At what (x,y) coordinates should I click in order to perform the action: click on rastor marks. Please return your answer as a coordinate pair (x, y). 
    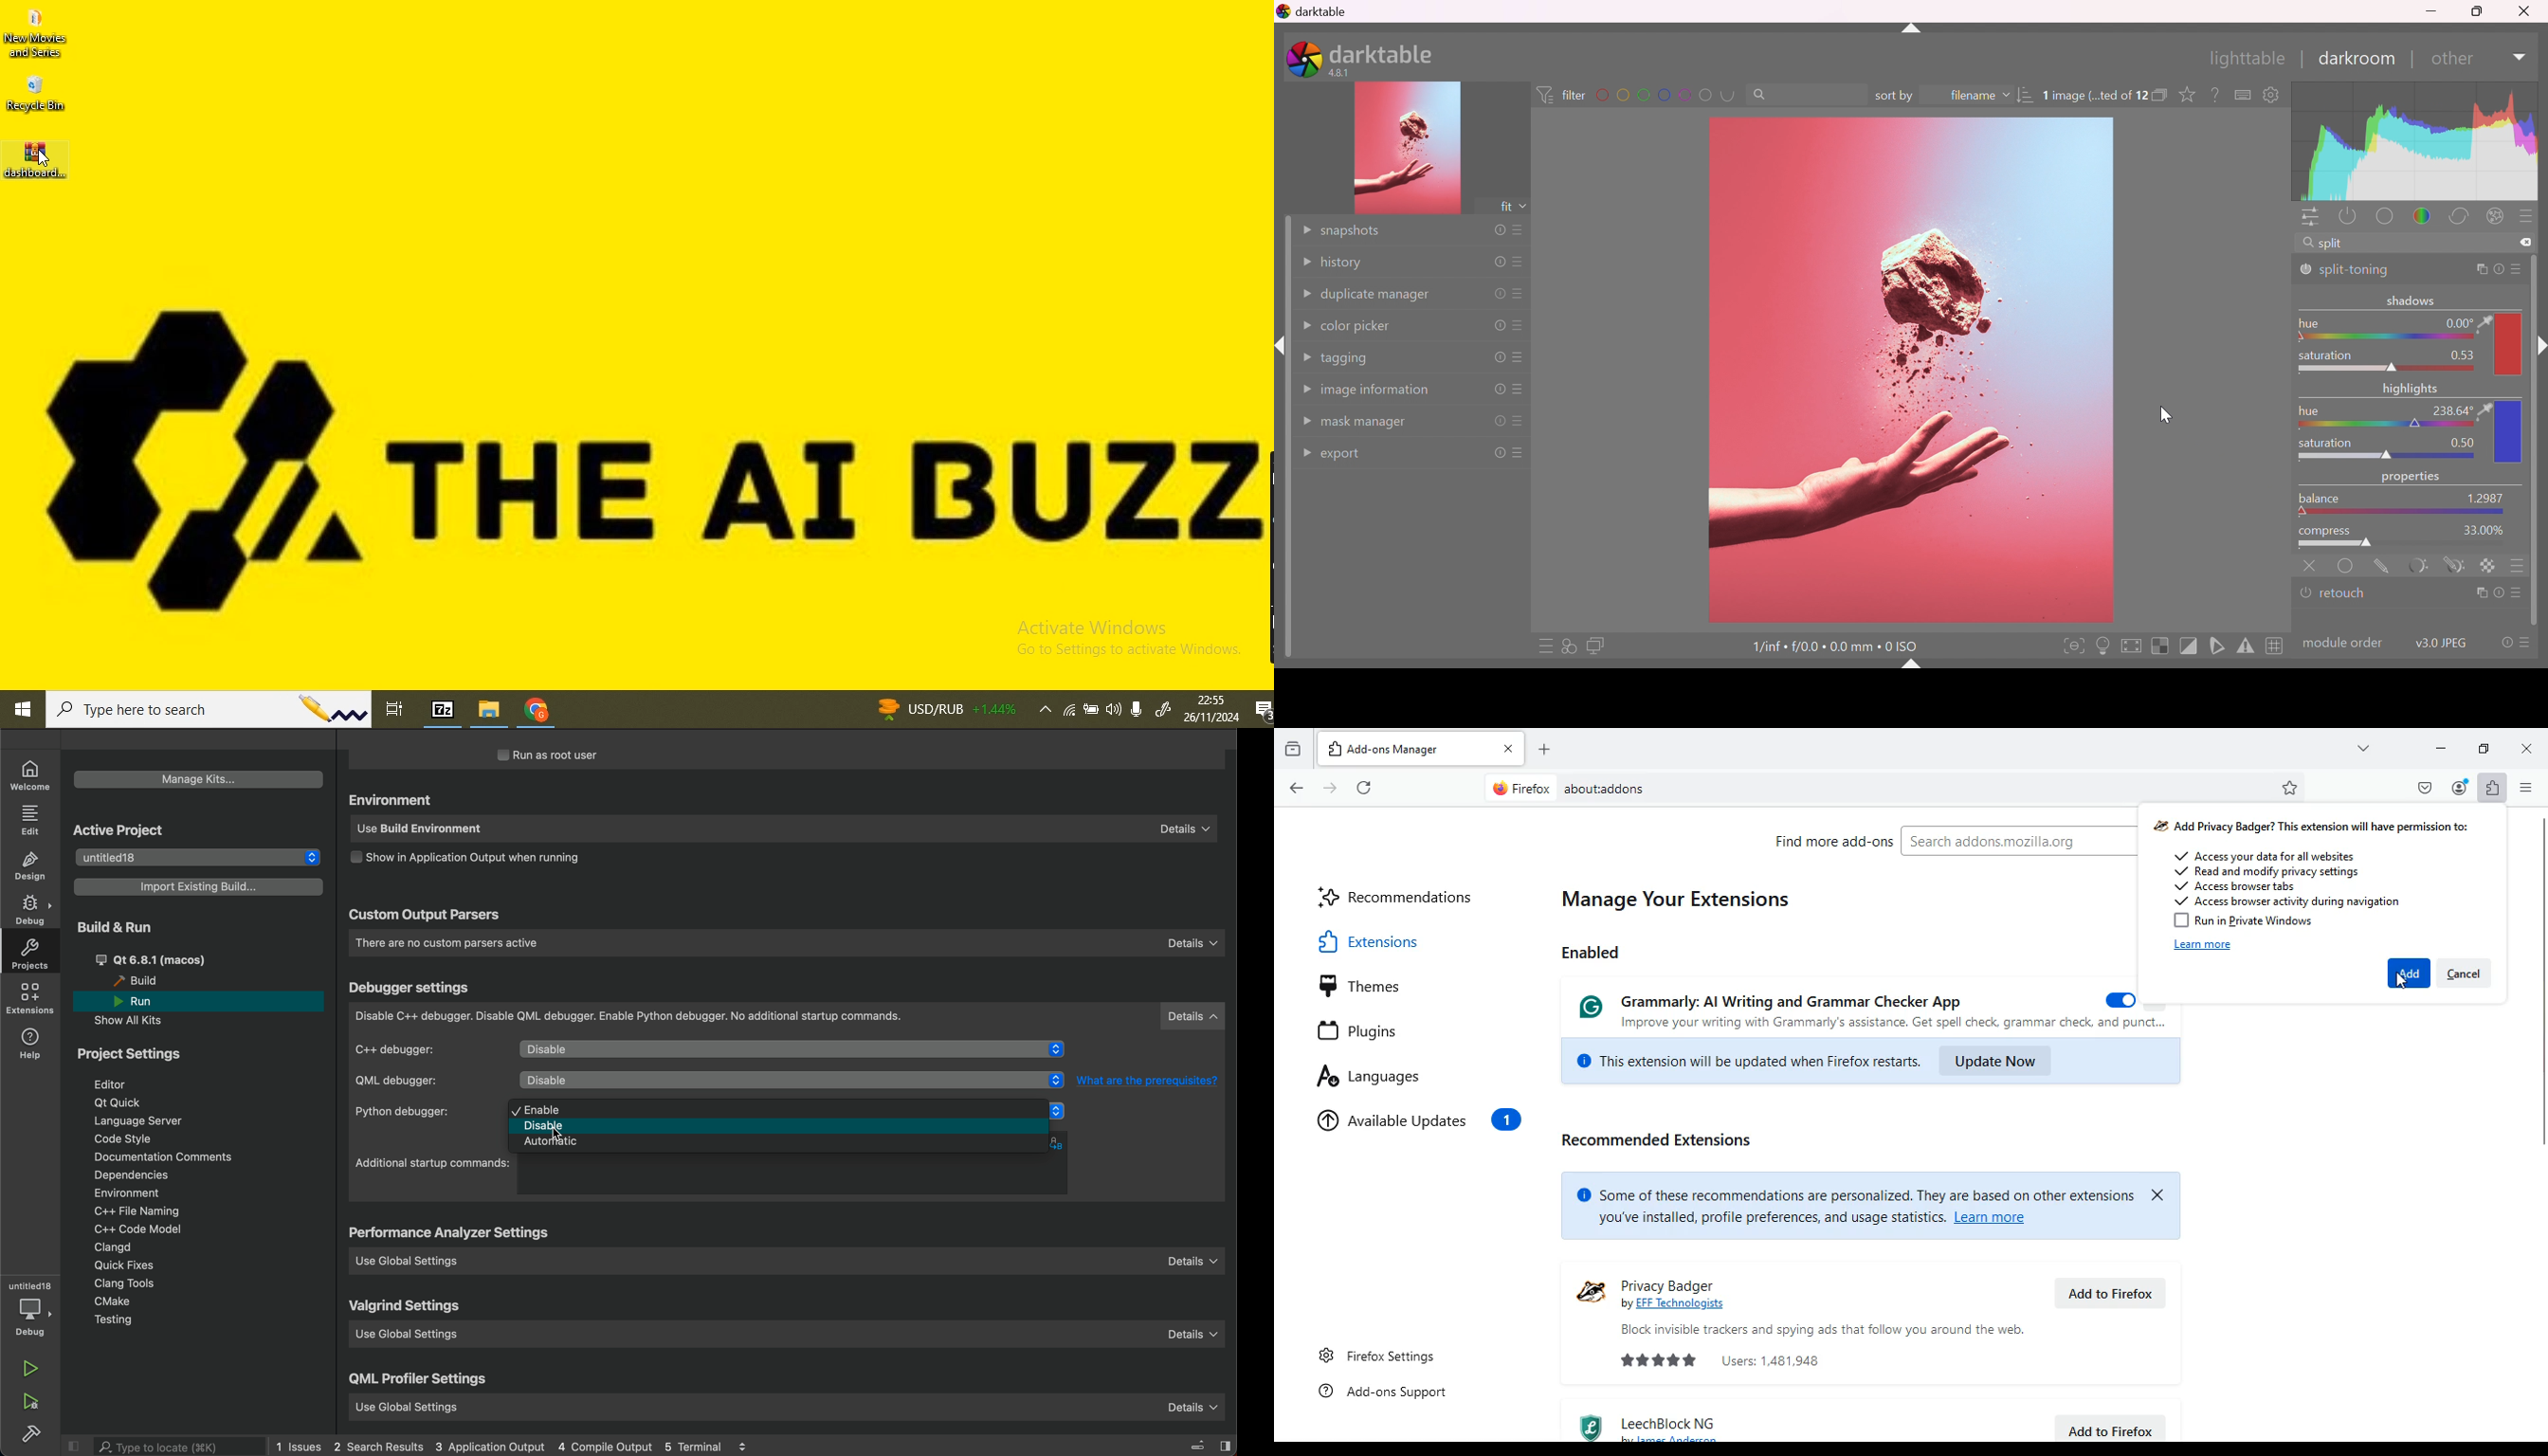
    Looking at the image, I should click on (2488, 567).